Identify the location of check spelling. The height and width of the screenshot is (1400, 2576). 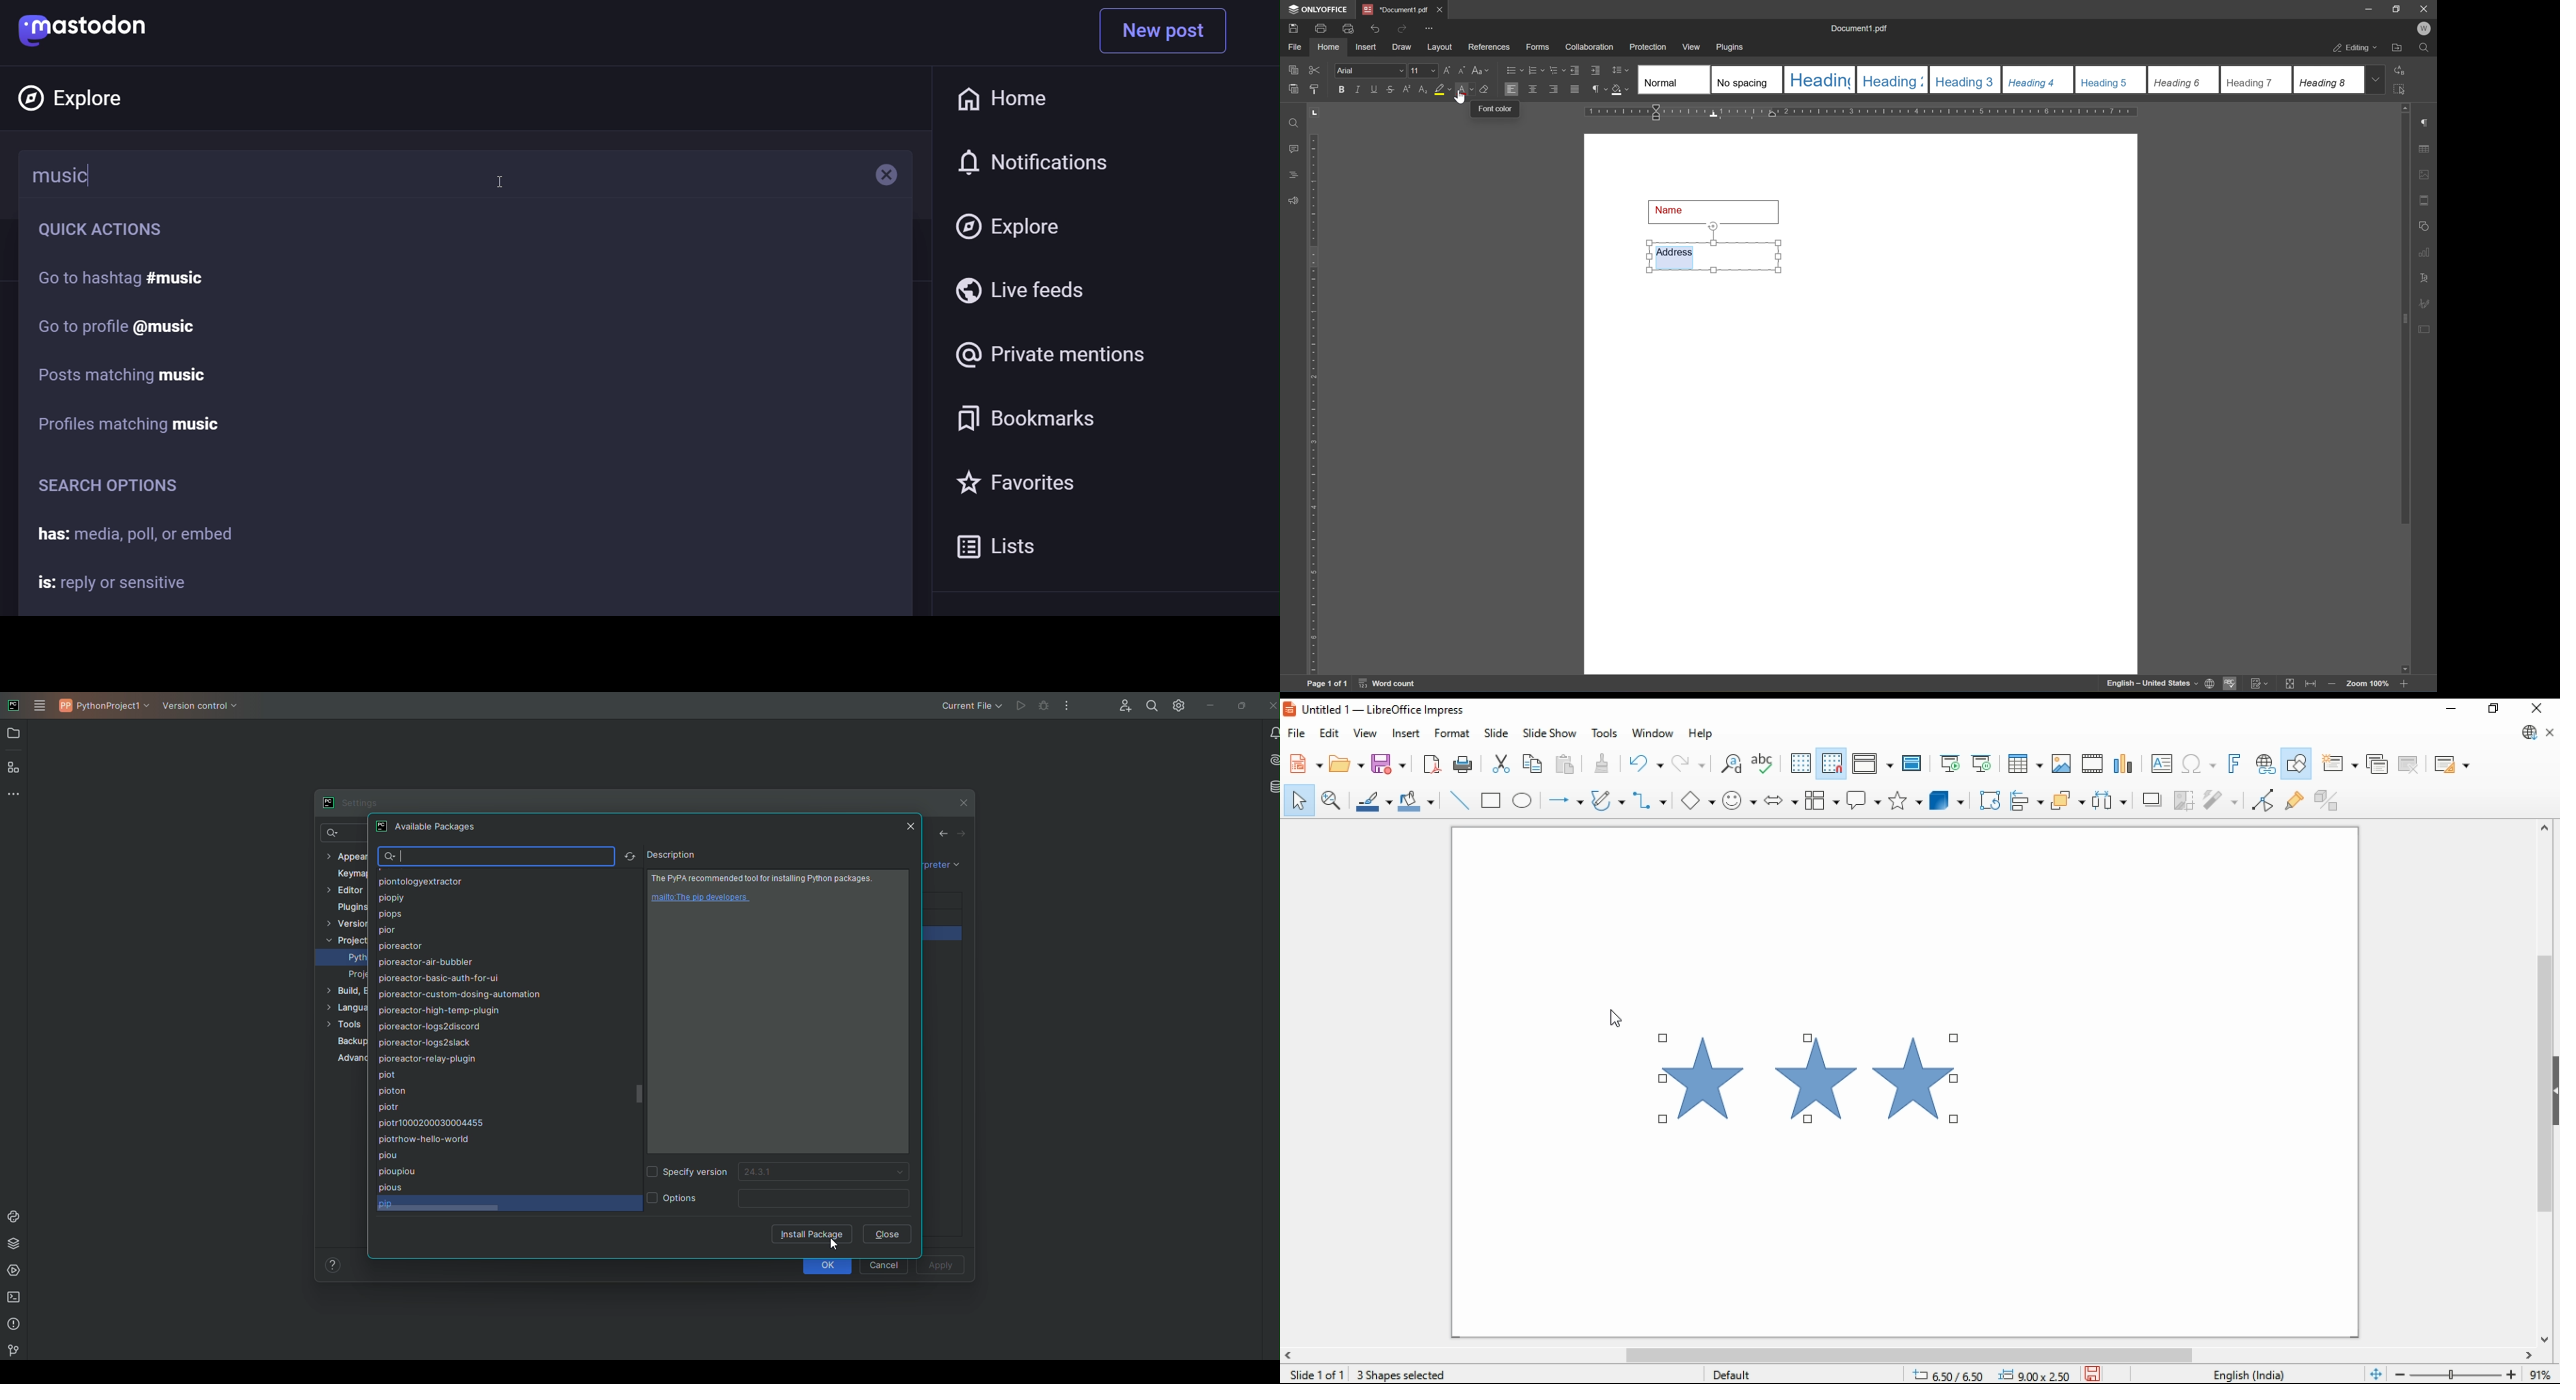
(1764, 765).